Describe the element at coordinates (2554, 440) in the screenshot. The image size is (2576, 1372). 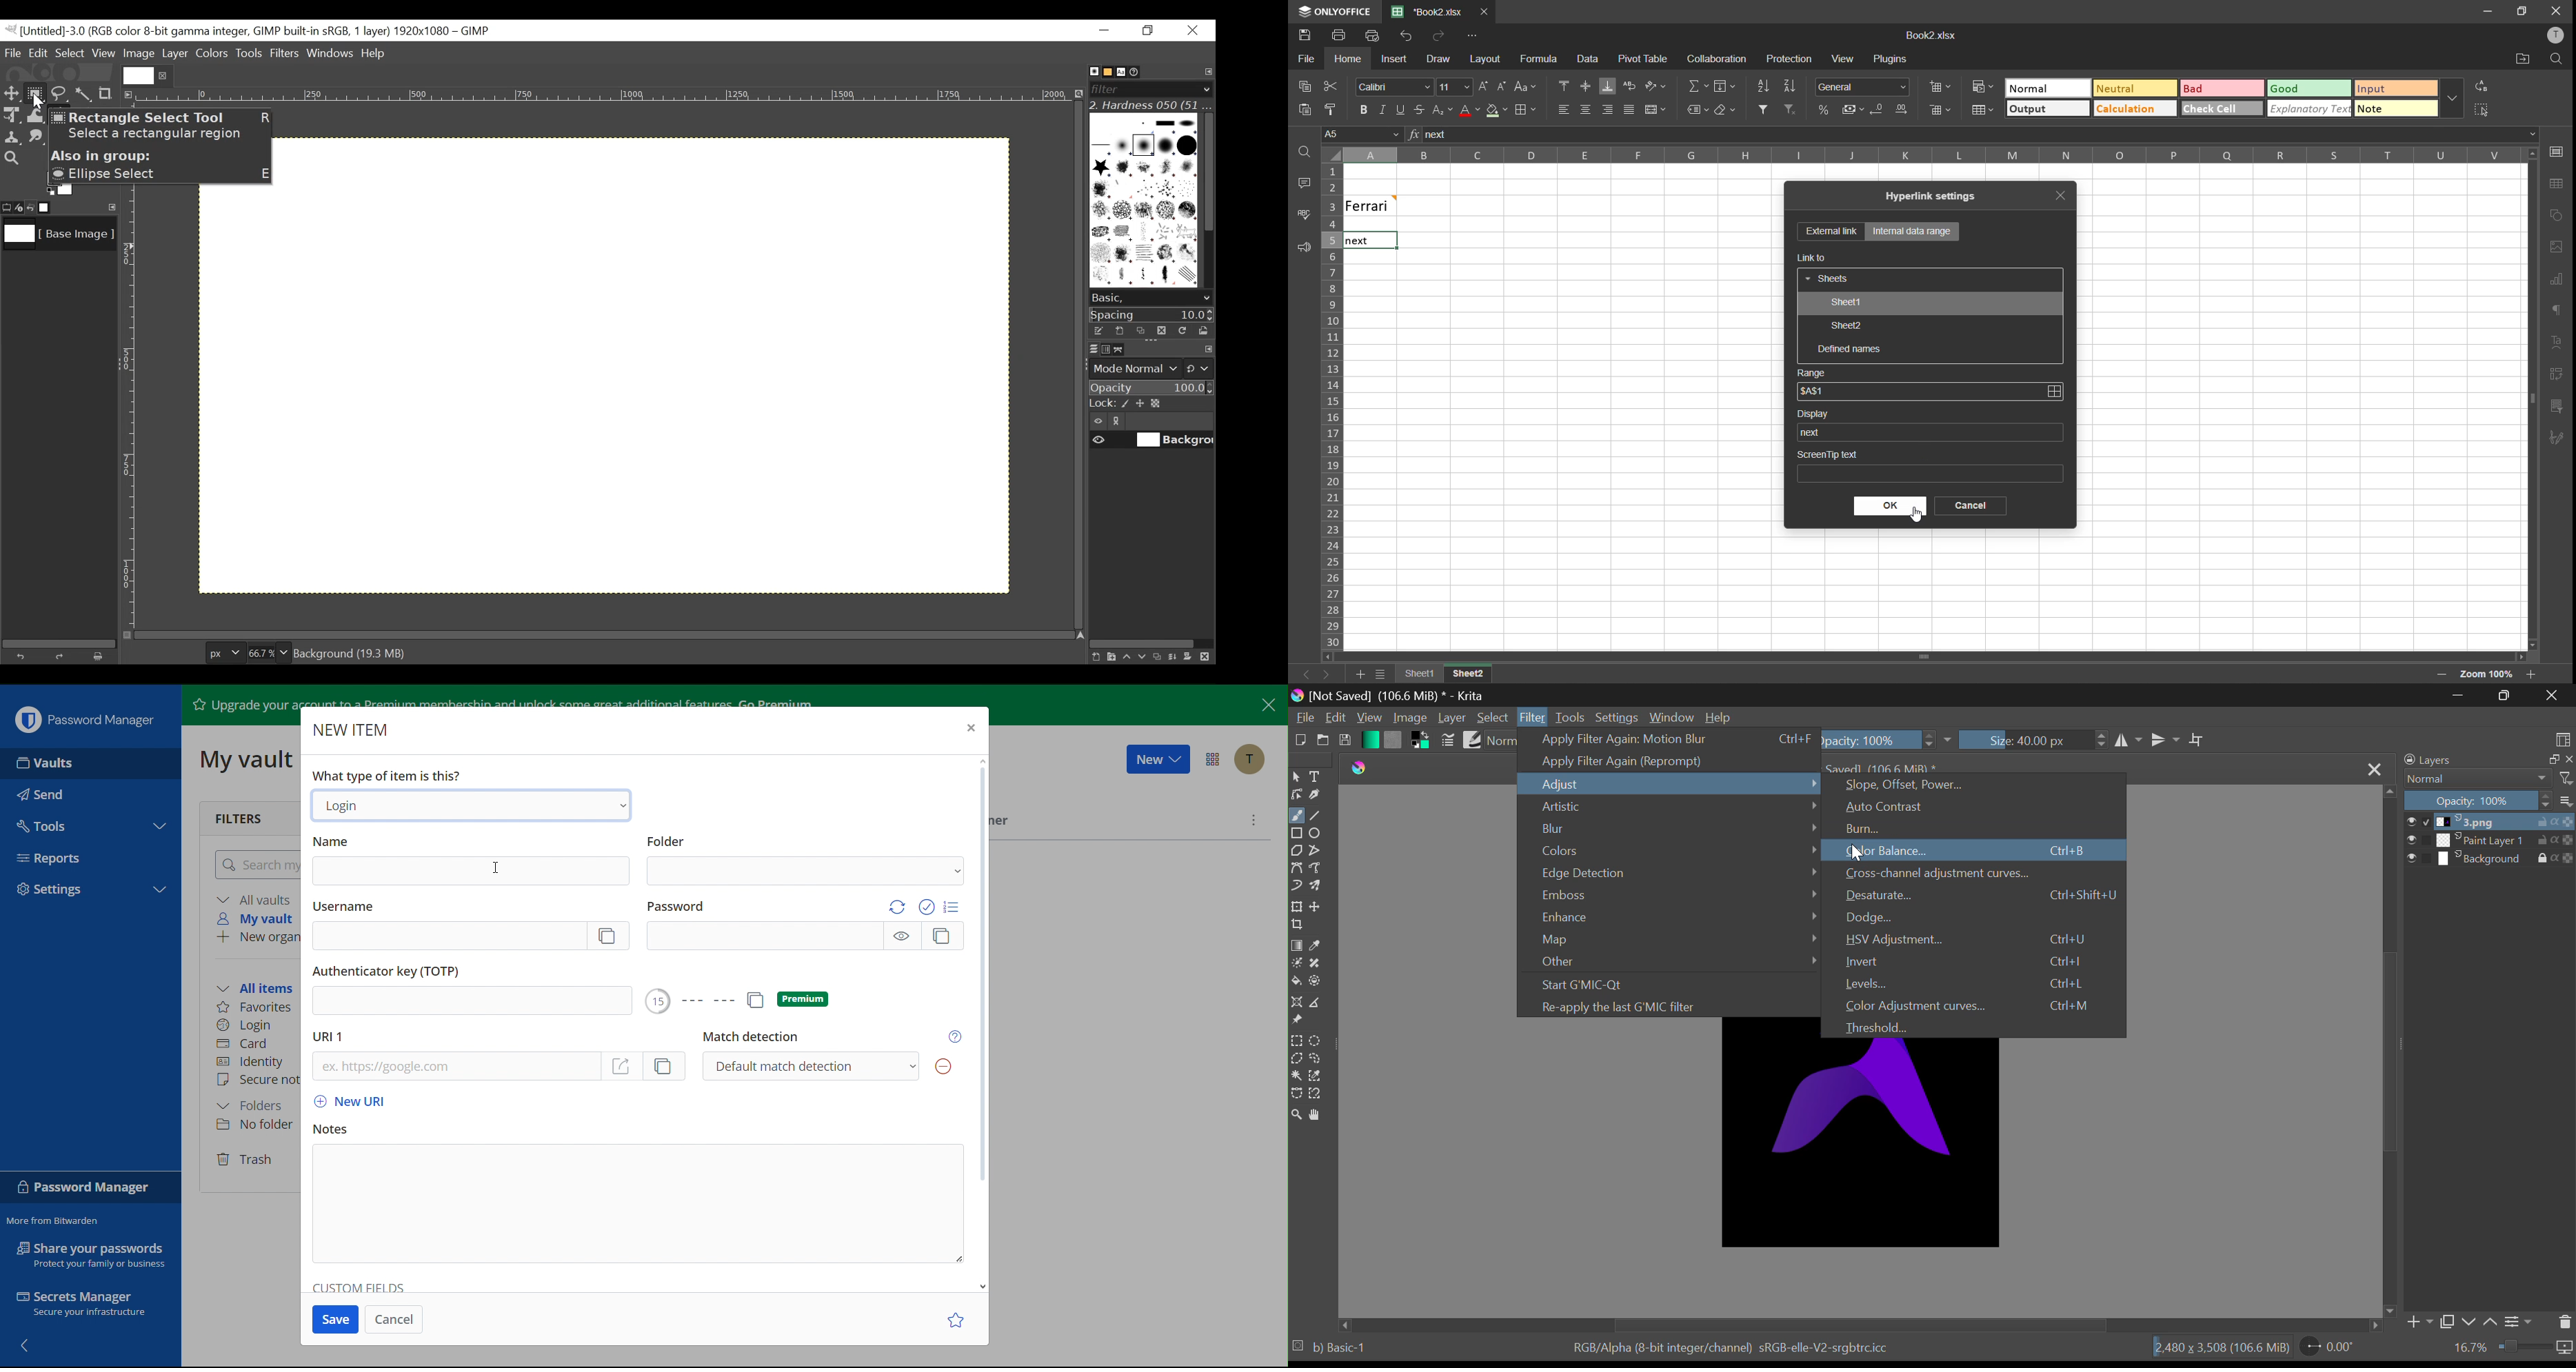
I see `signature` at that location.